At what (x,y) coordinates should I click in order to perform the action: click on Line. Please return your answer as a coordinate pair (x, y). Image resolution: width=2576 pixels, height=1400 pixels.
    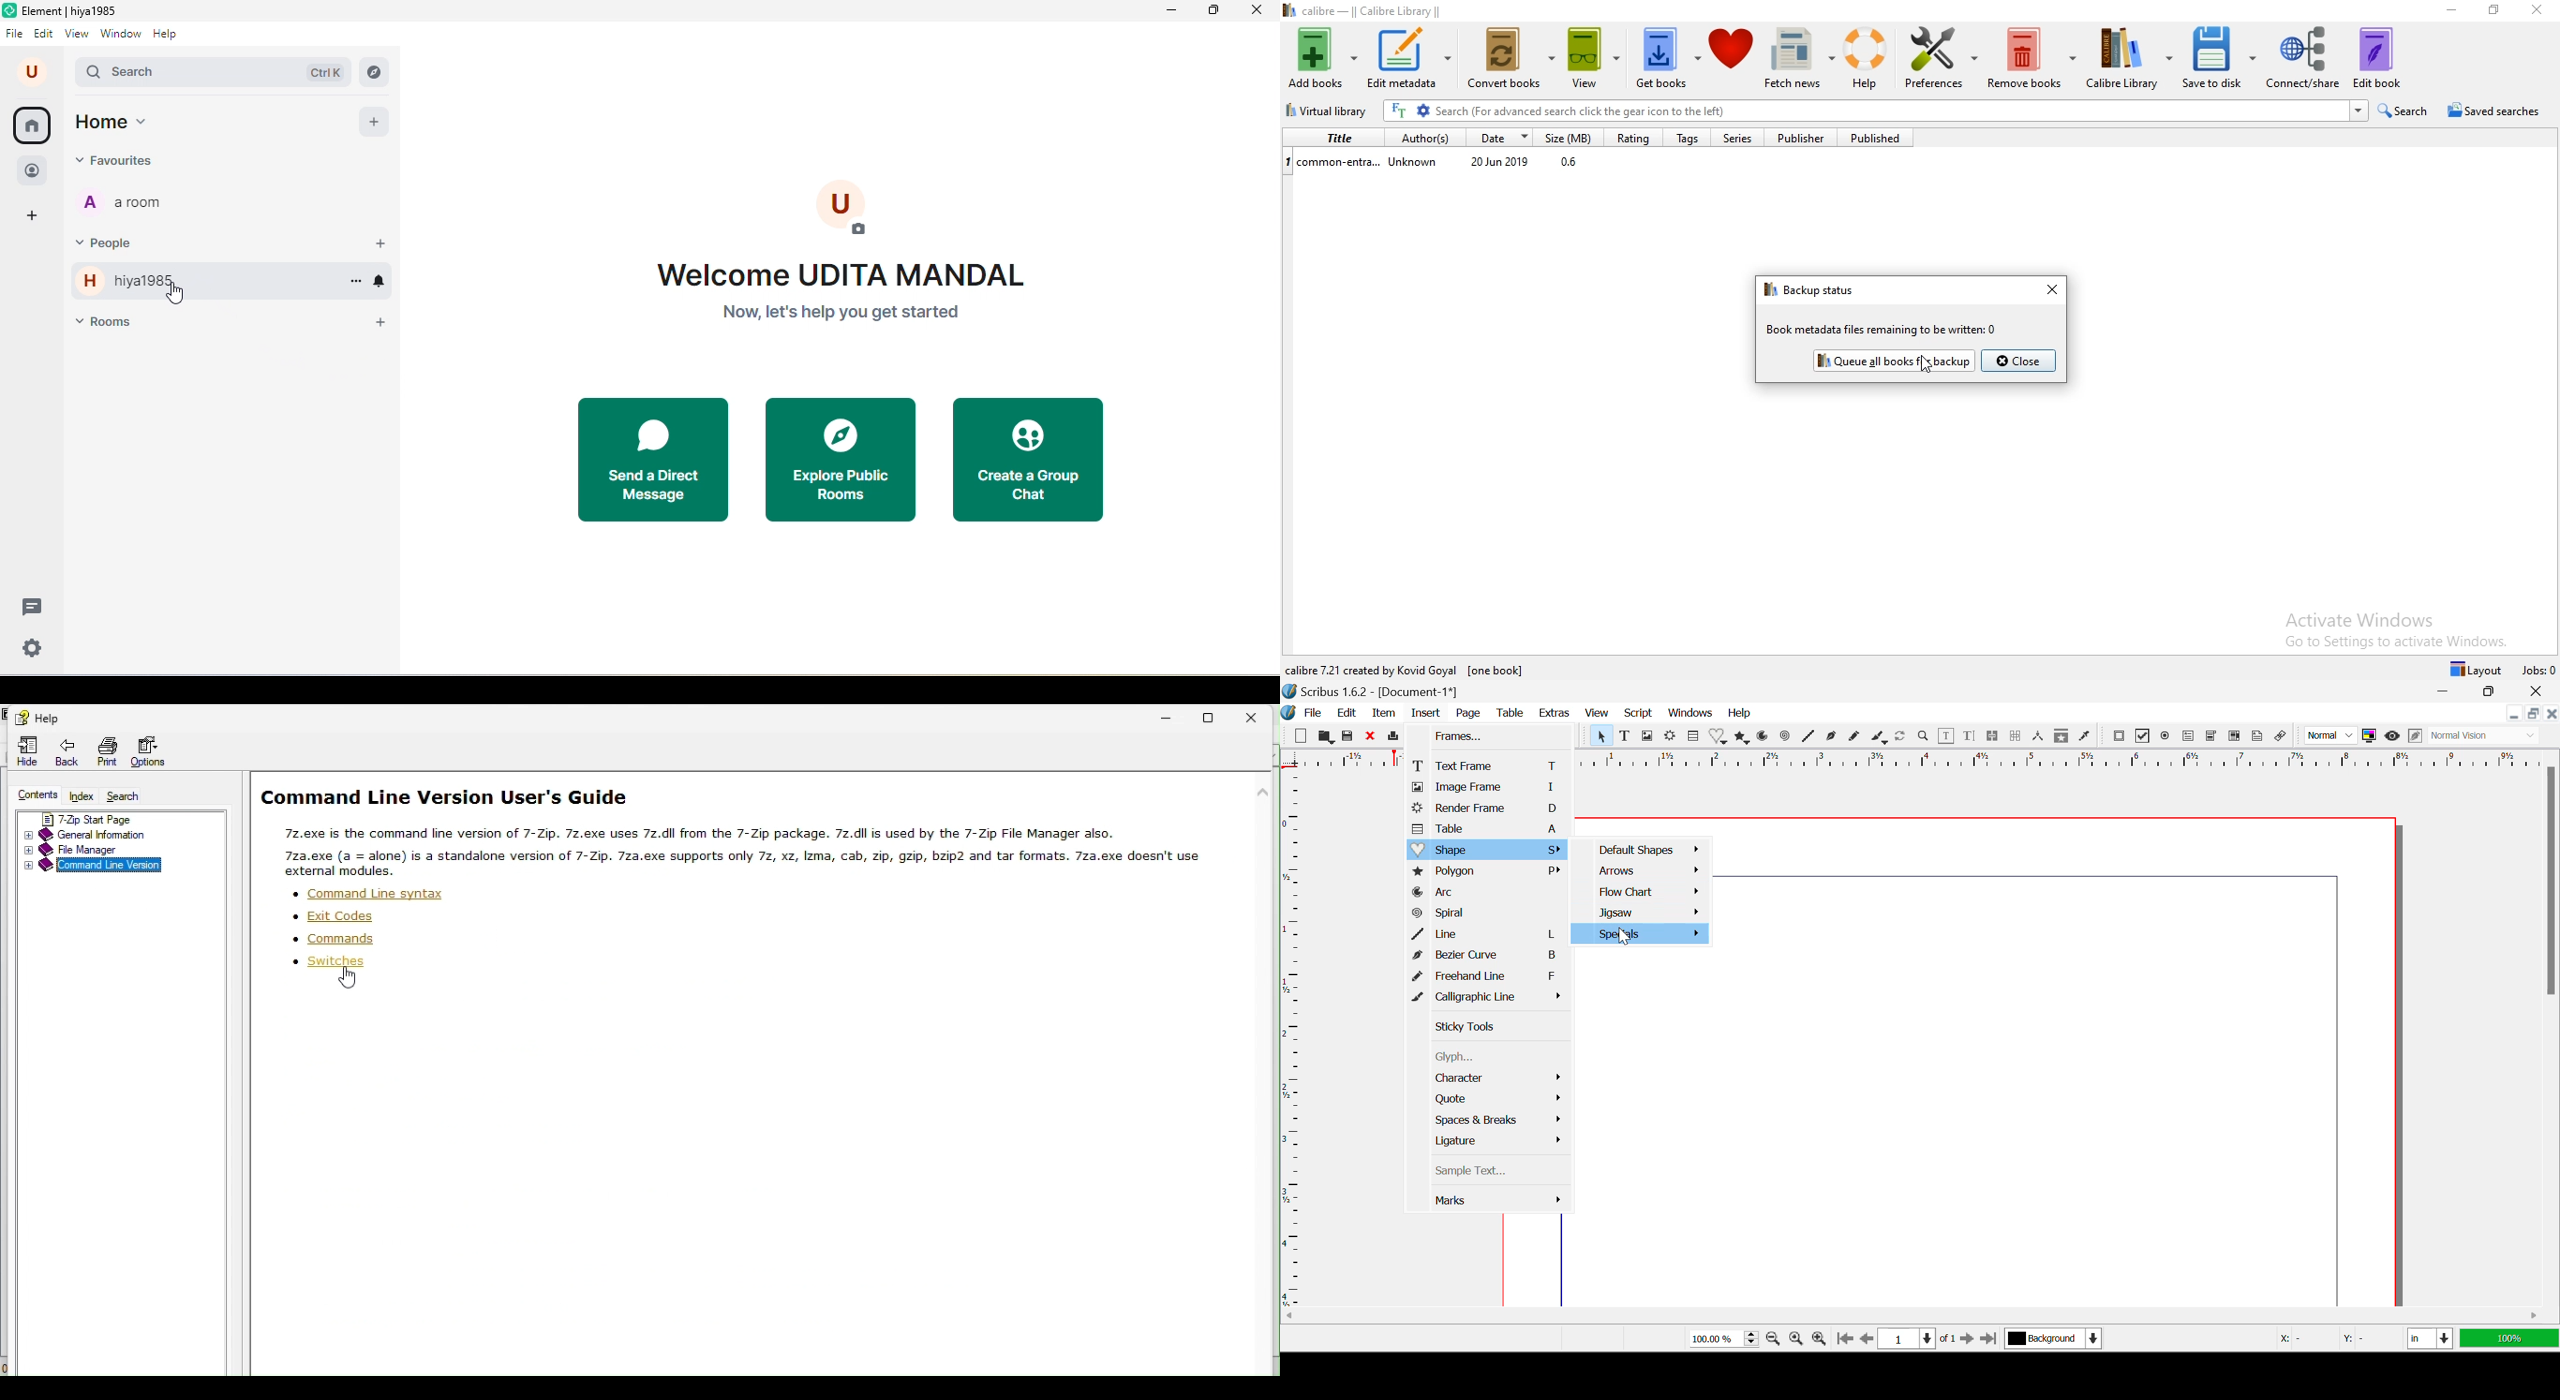
    Looking at the image, I should click on (1809, 737).